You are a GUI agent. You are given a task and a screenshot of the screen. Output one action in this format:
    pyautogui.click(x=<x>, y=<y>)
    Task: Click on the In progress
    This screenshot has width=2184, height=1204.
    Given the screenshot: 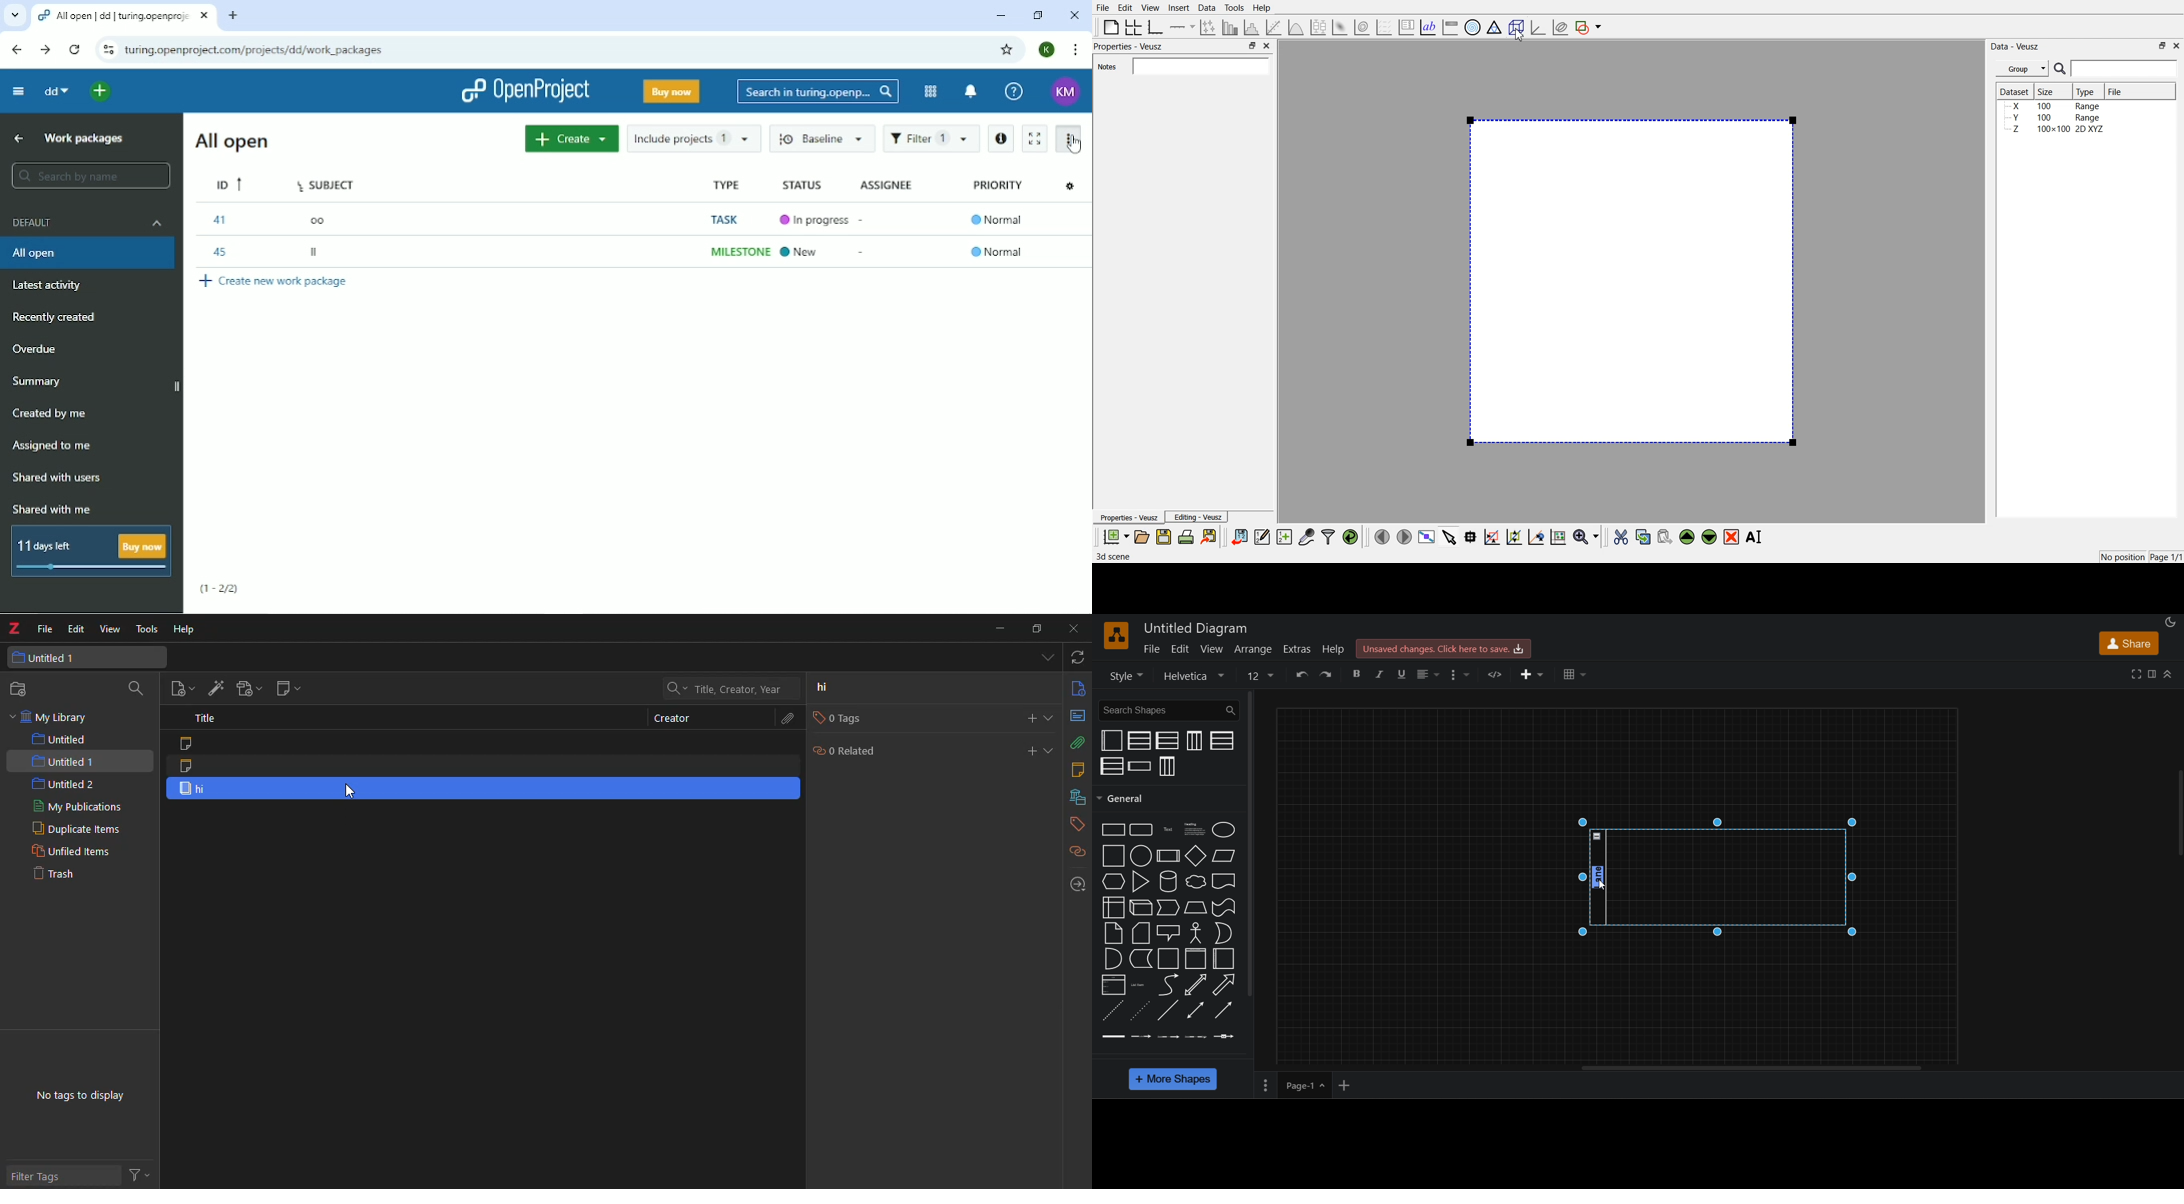 What is the action you would take?
    pyautogui.click(x=810, y=220)
    